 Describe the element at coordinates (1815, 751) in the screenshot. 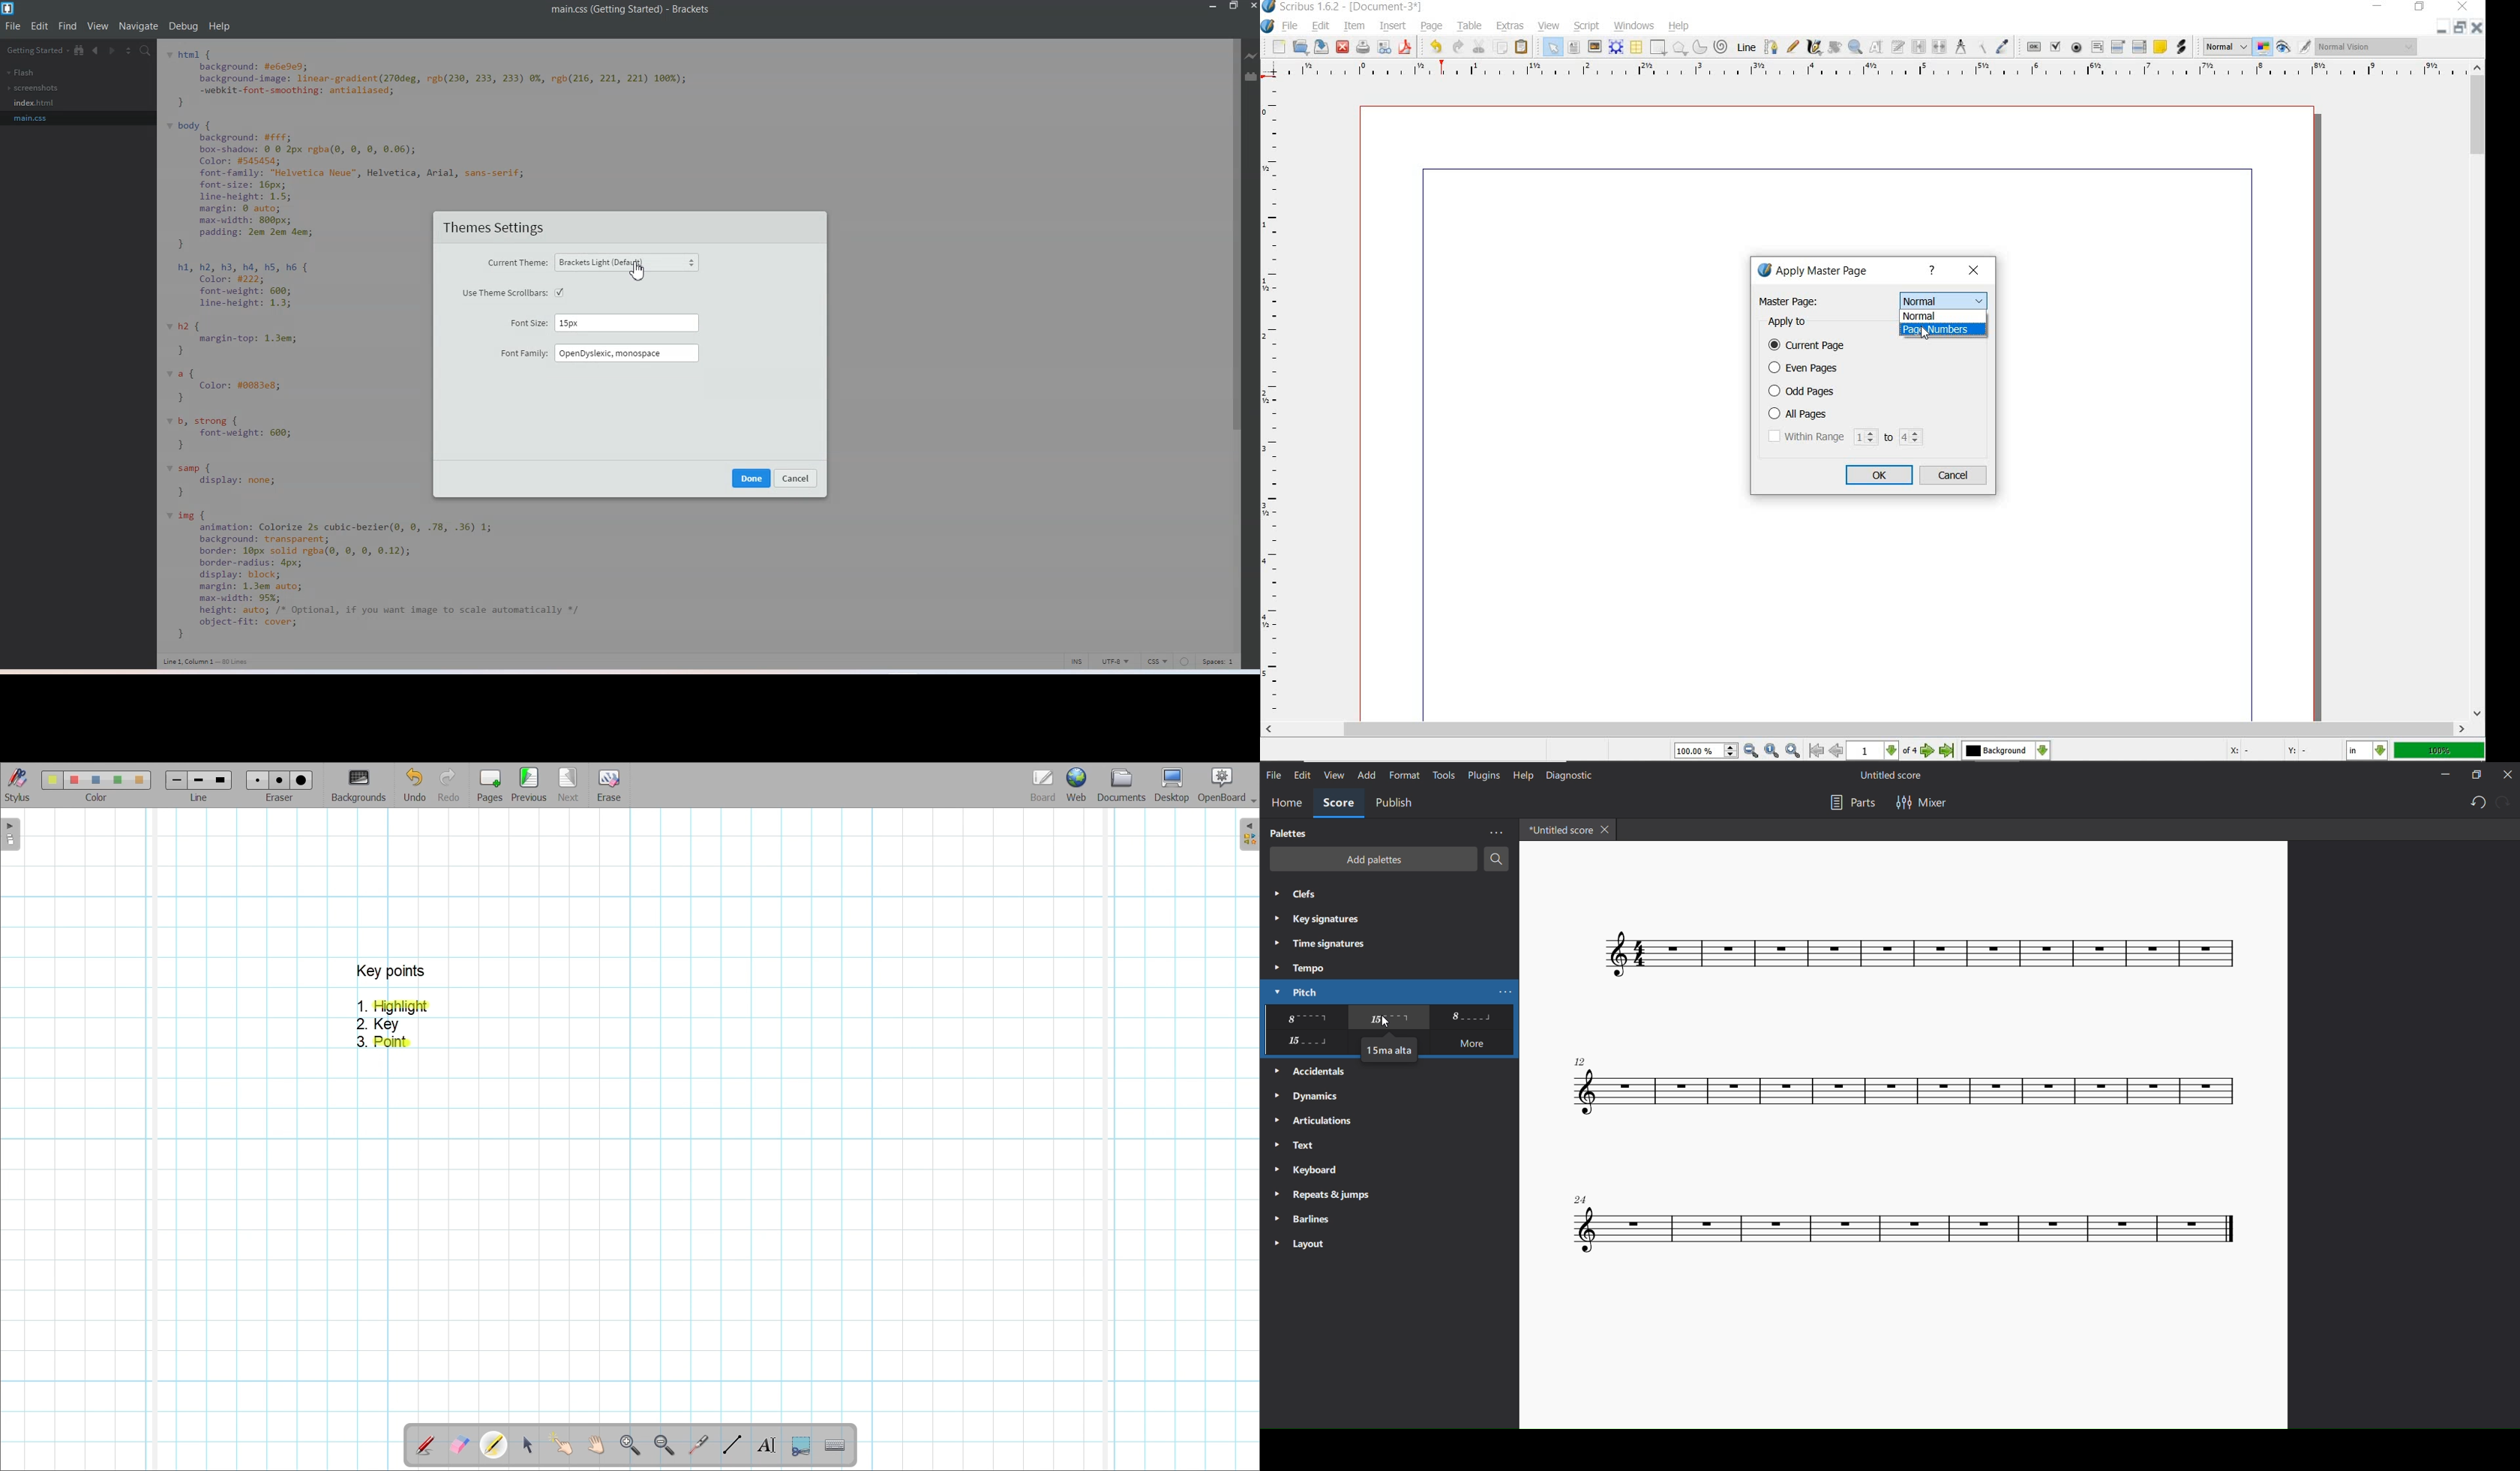

I see `First Page` at that location.